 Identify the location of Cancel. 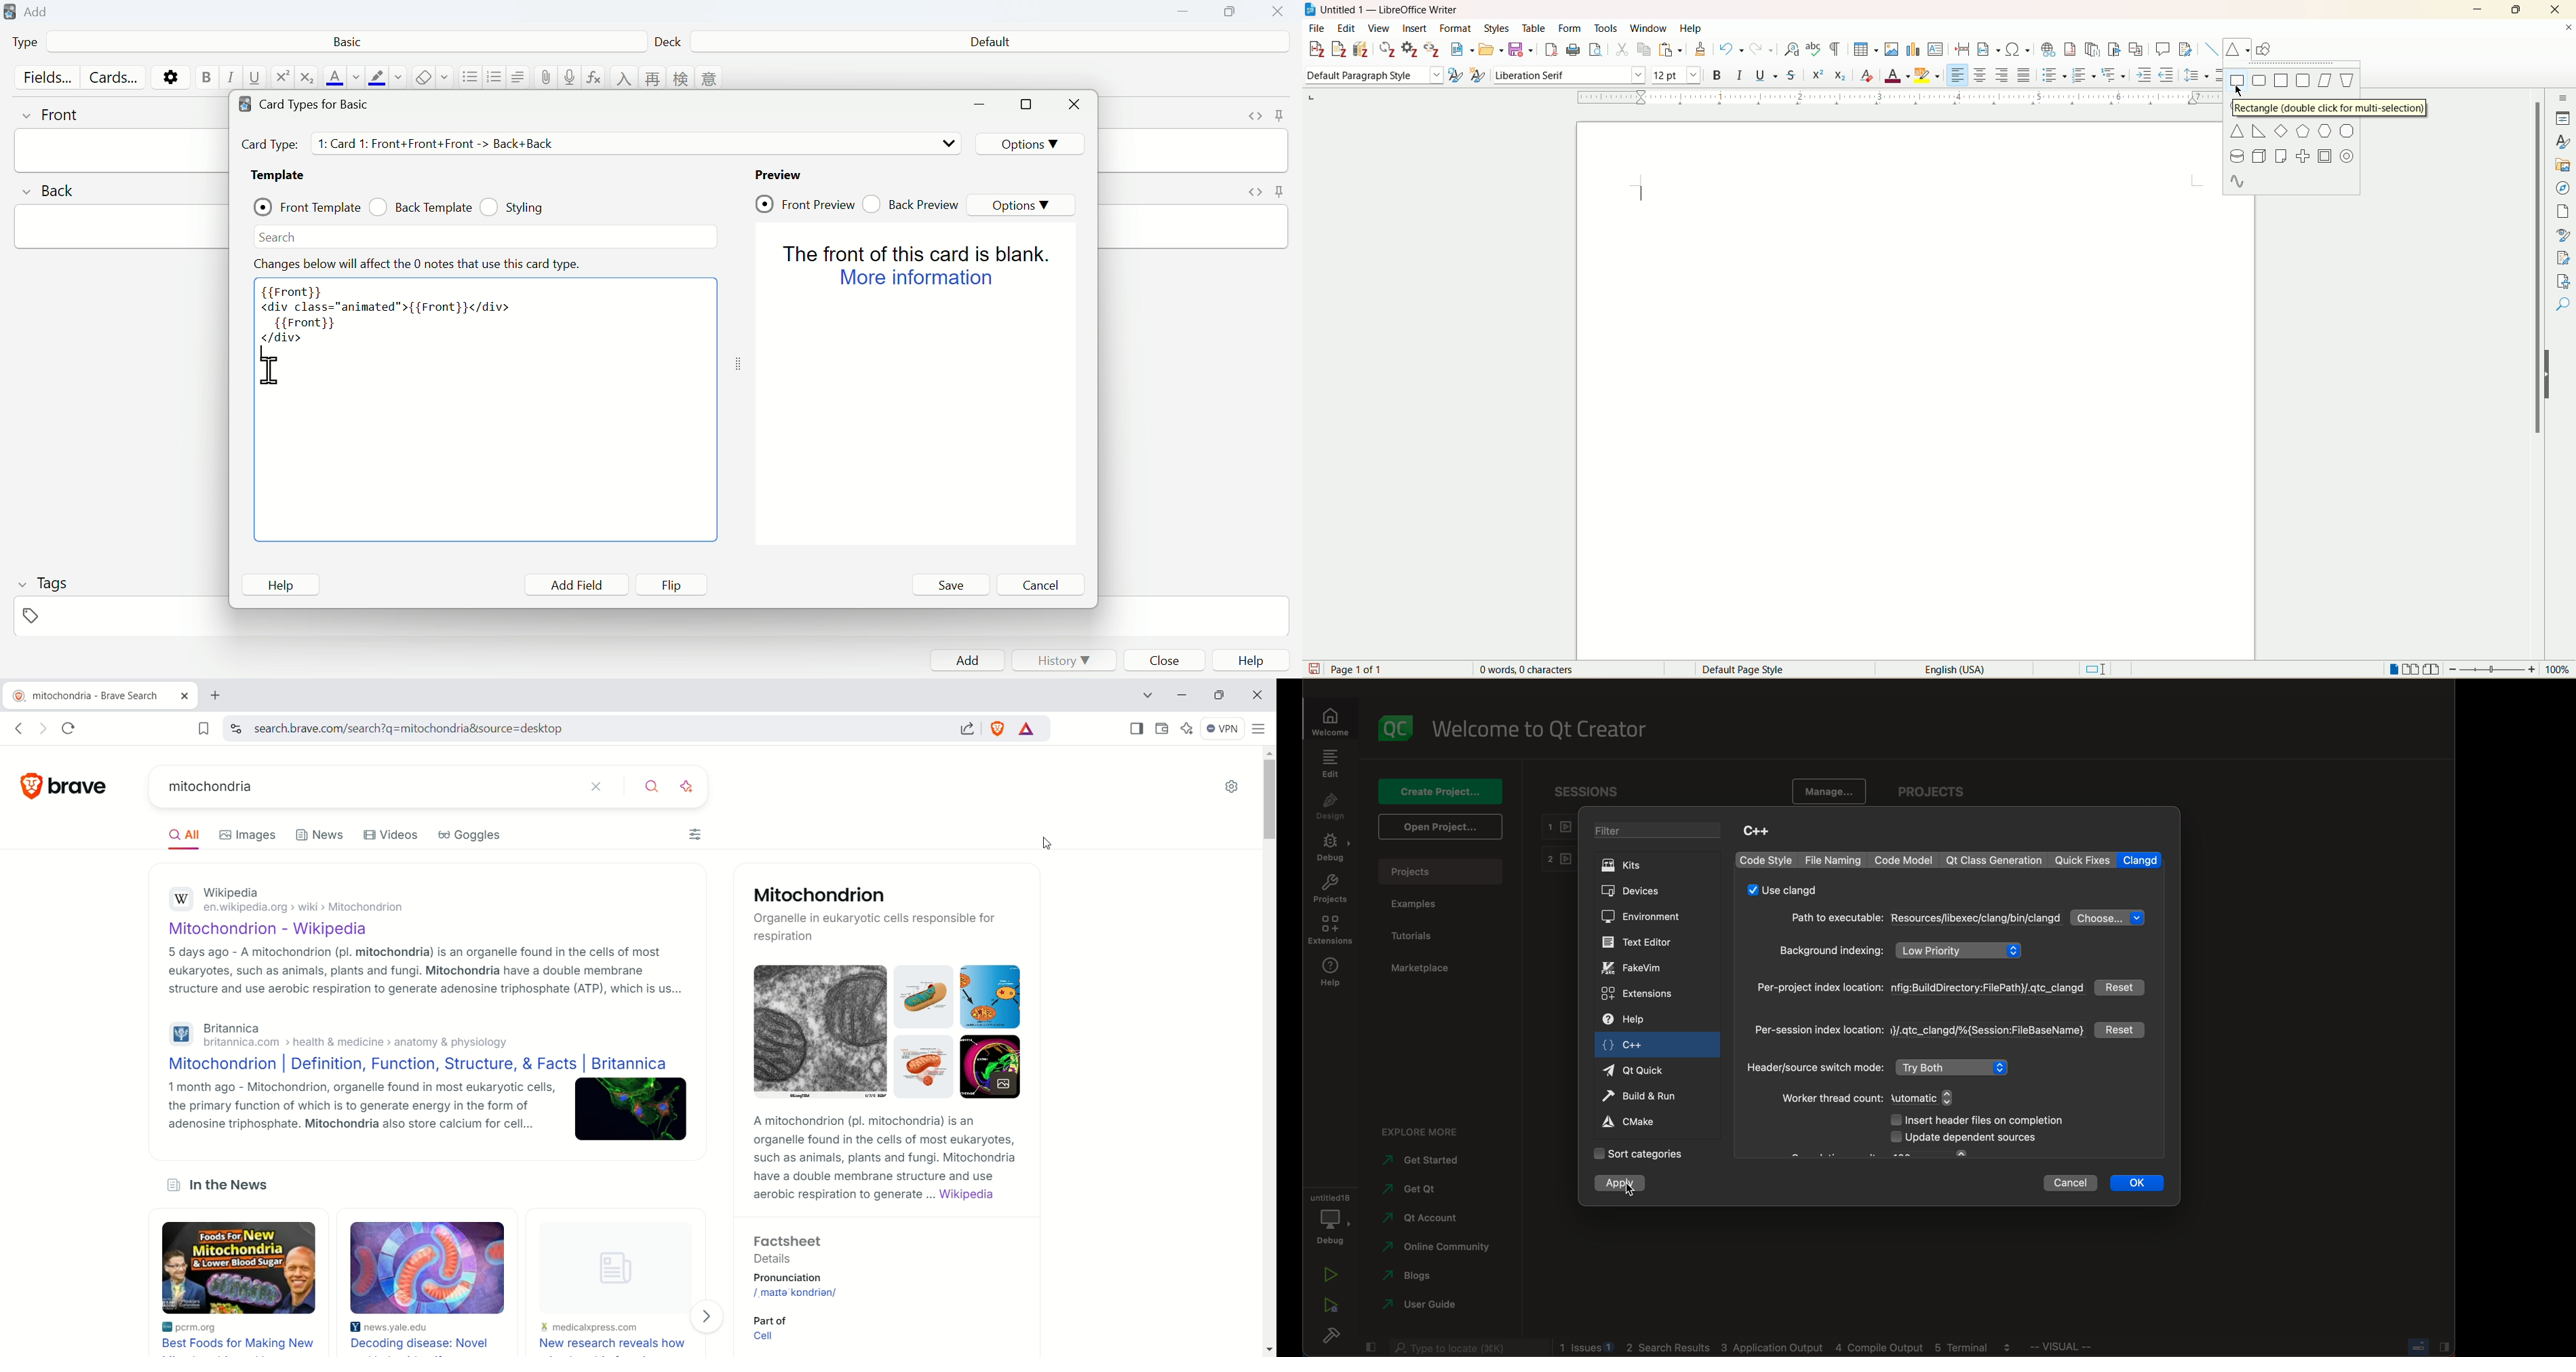
(1041, 585).